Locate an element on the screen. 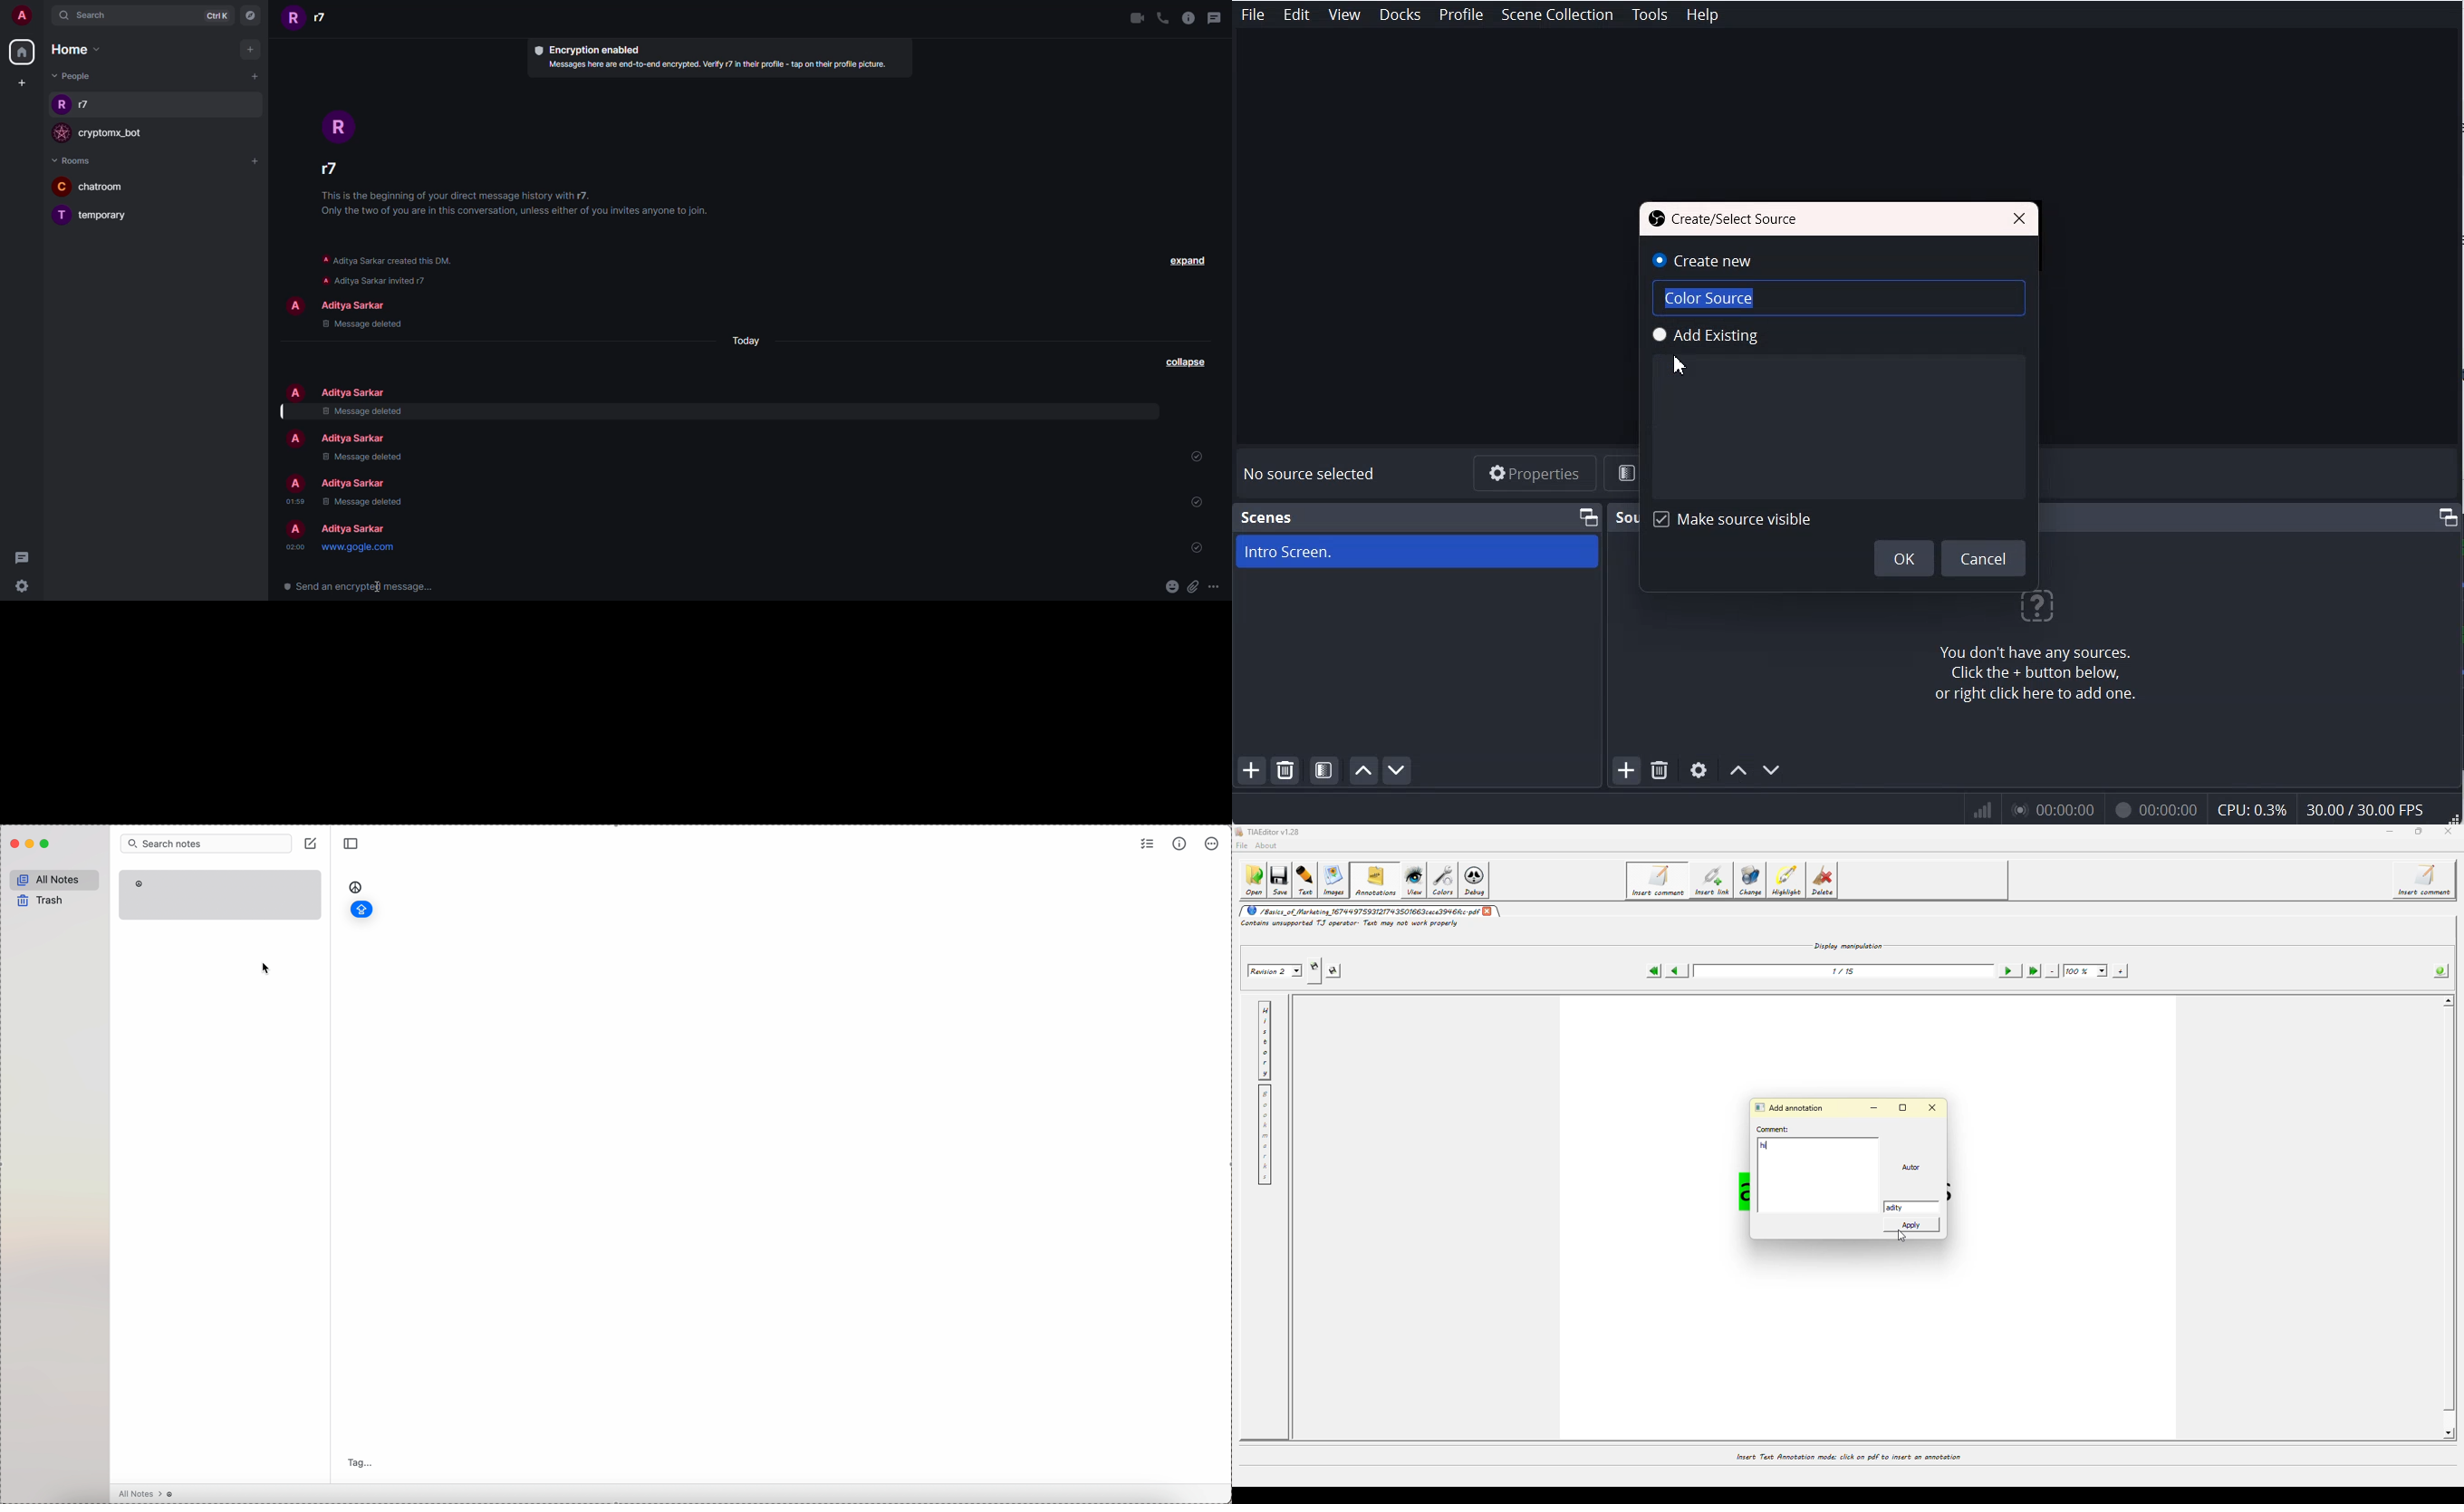  profile is located at coordinates (62, 216).